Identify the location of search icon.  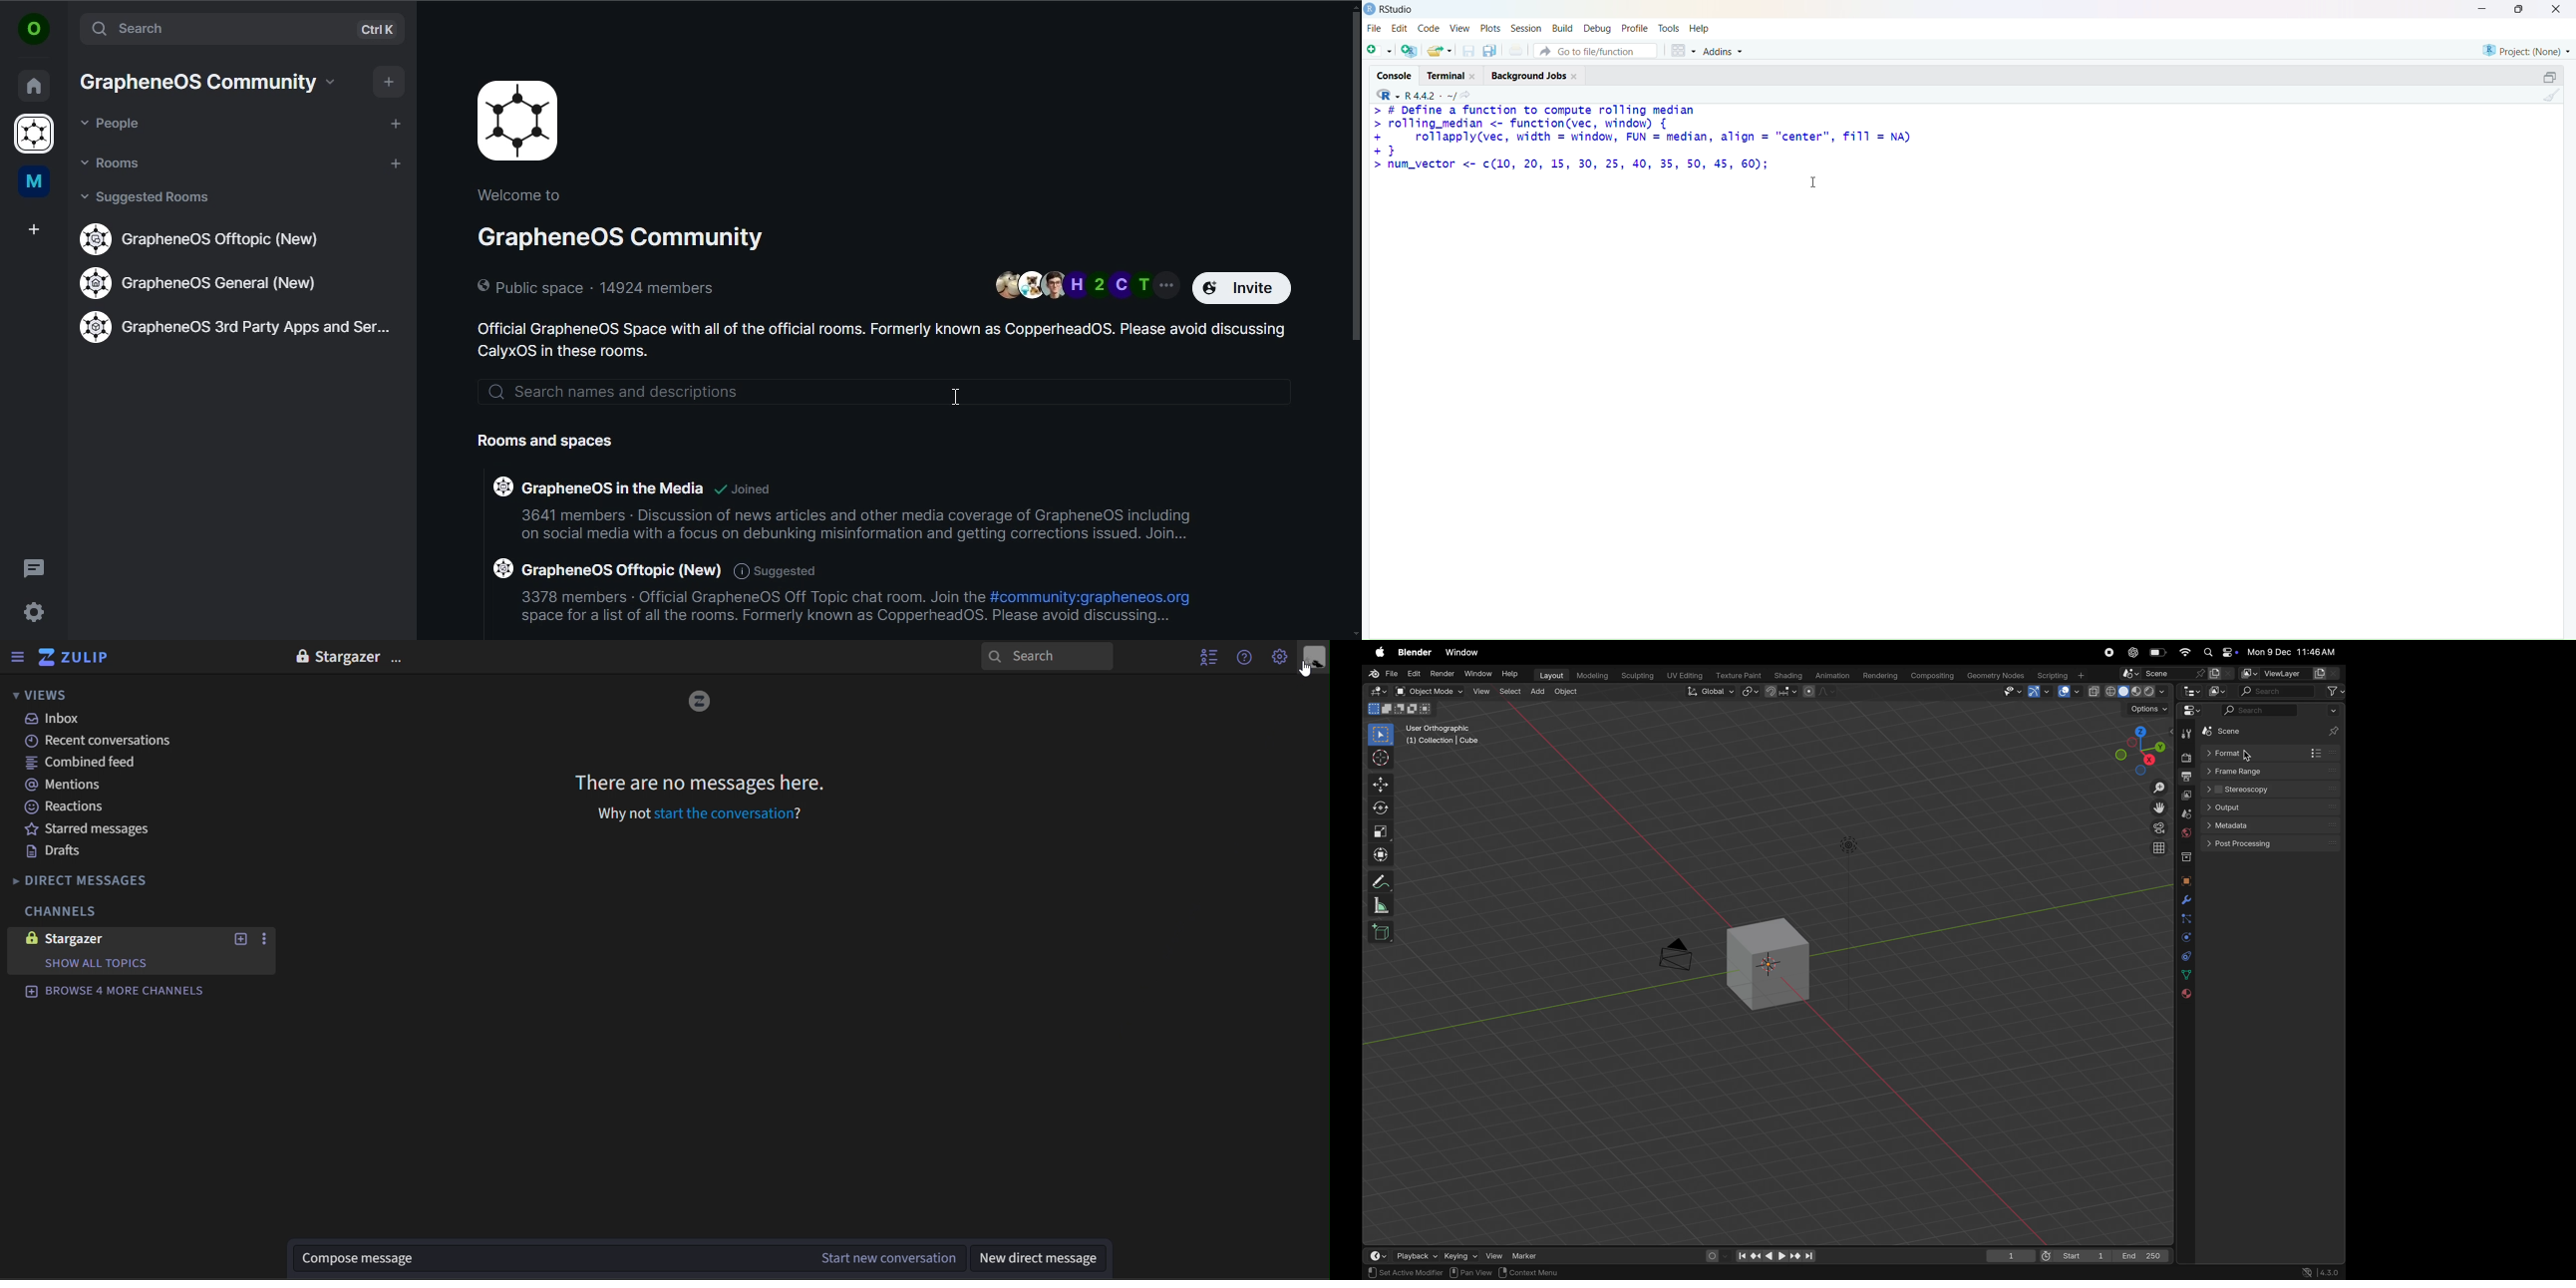
(1466, 94).